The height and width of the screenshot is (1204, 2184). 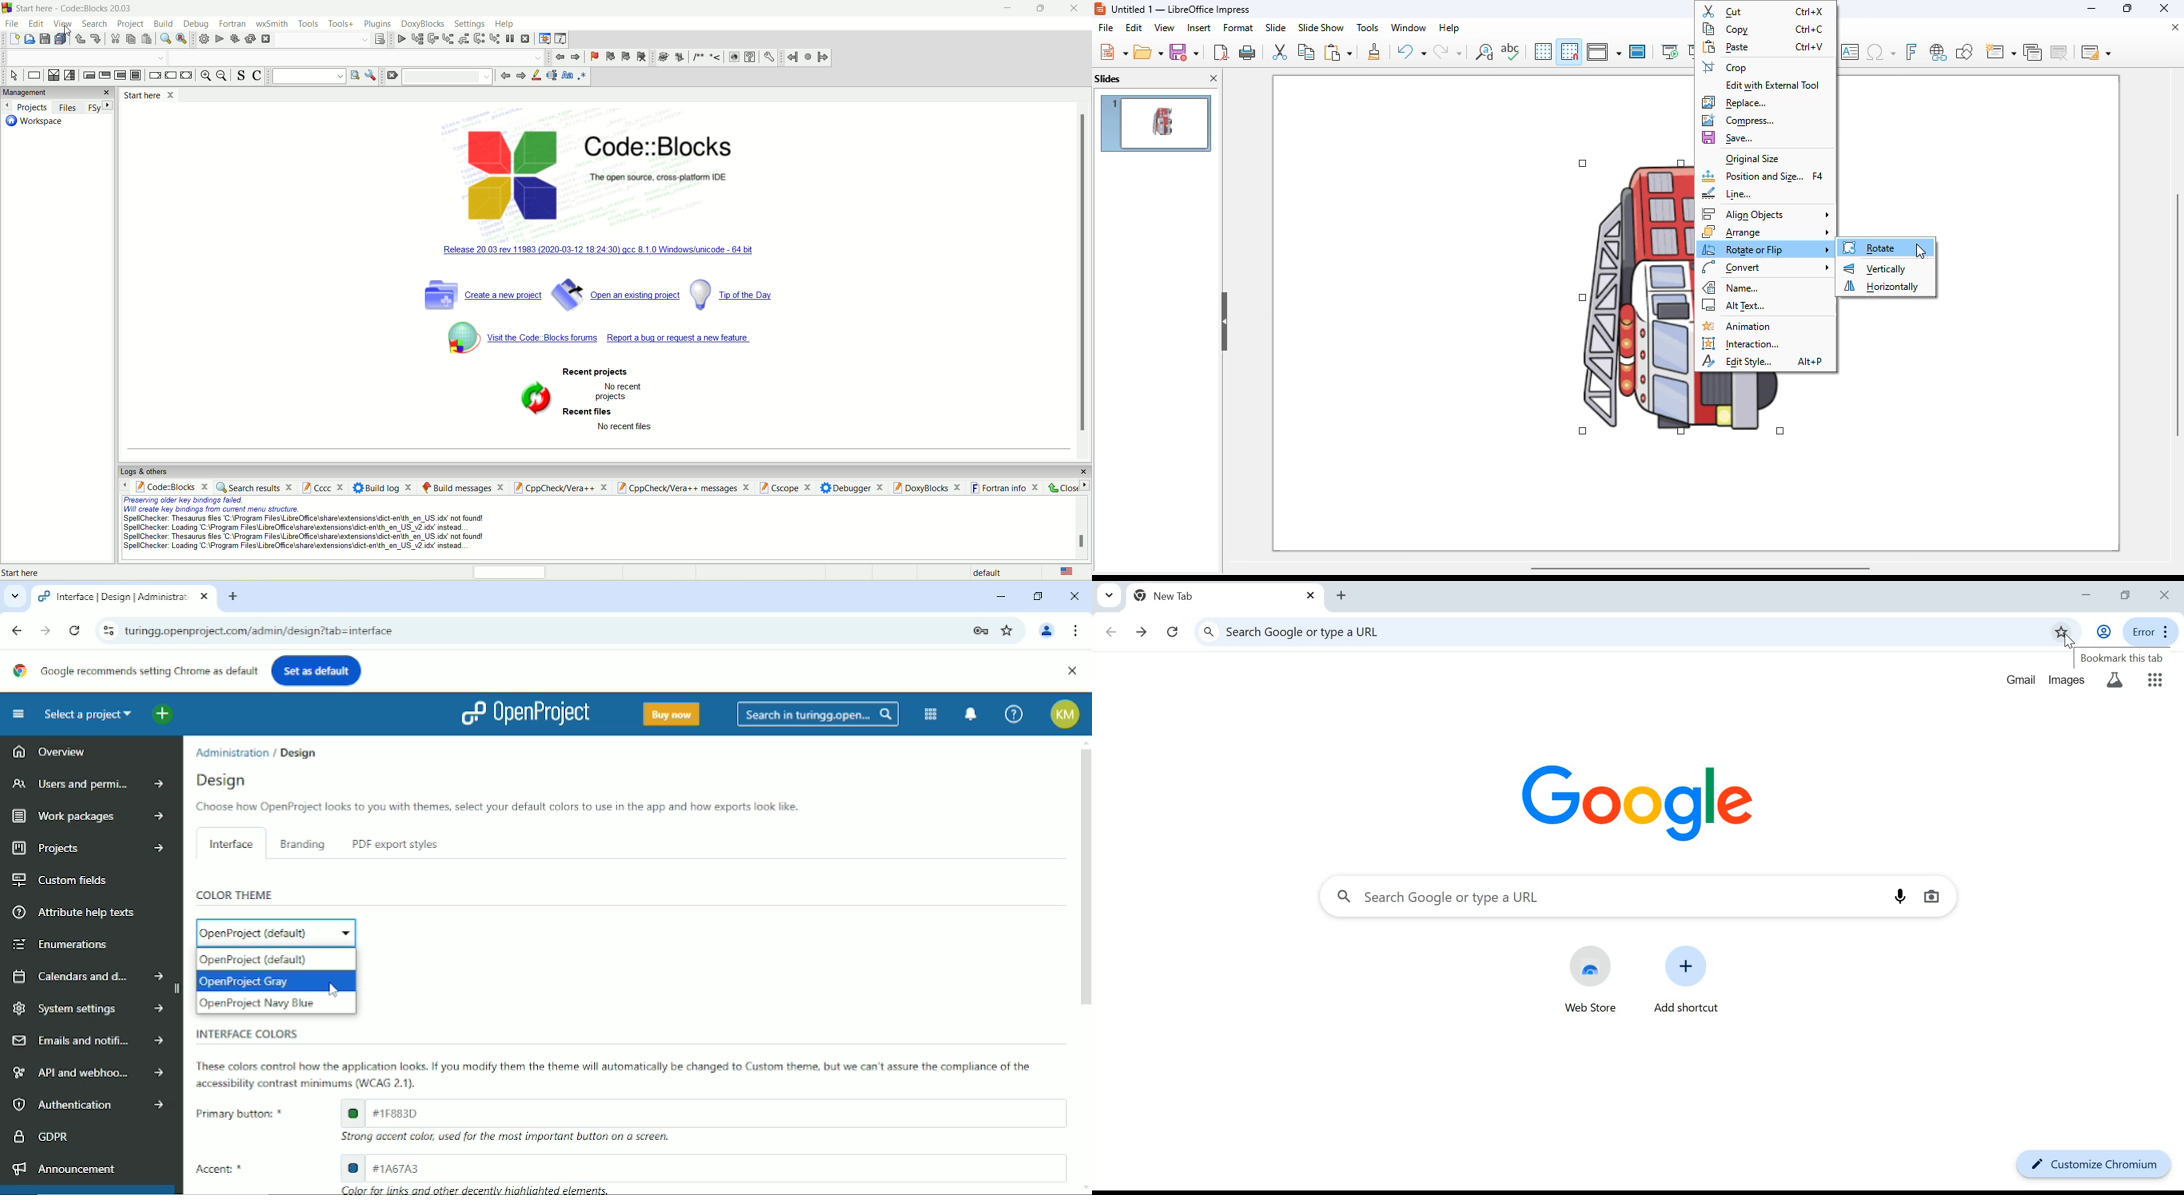 What do you see at coordinates (1108, 79) in the screenshot?
I see `slides` at bounding box center [1108, 79].